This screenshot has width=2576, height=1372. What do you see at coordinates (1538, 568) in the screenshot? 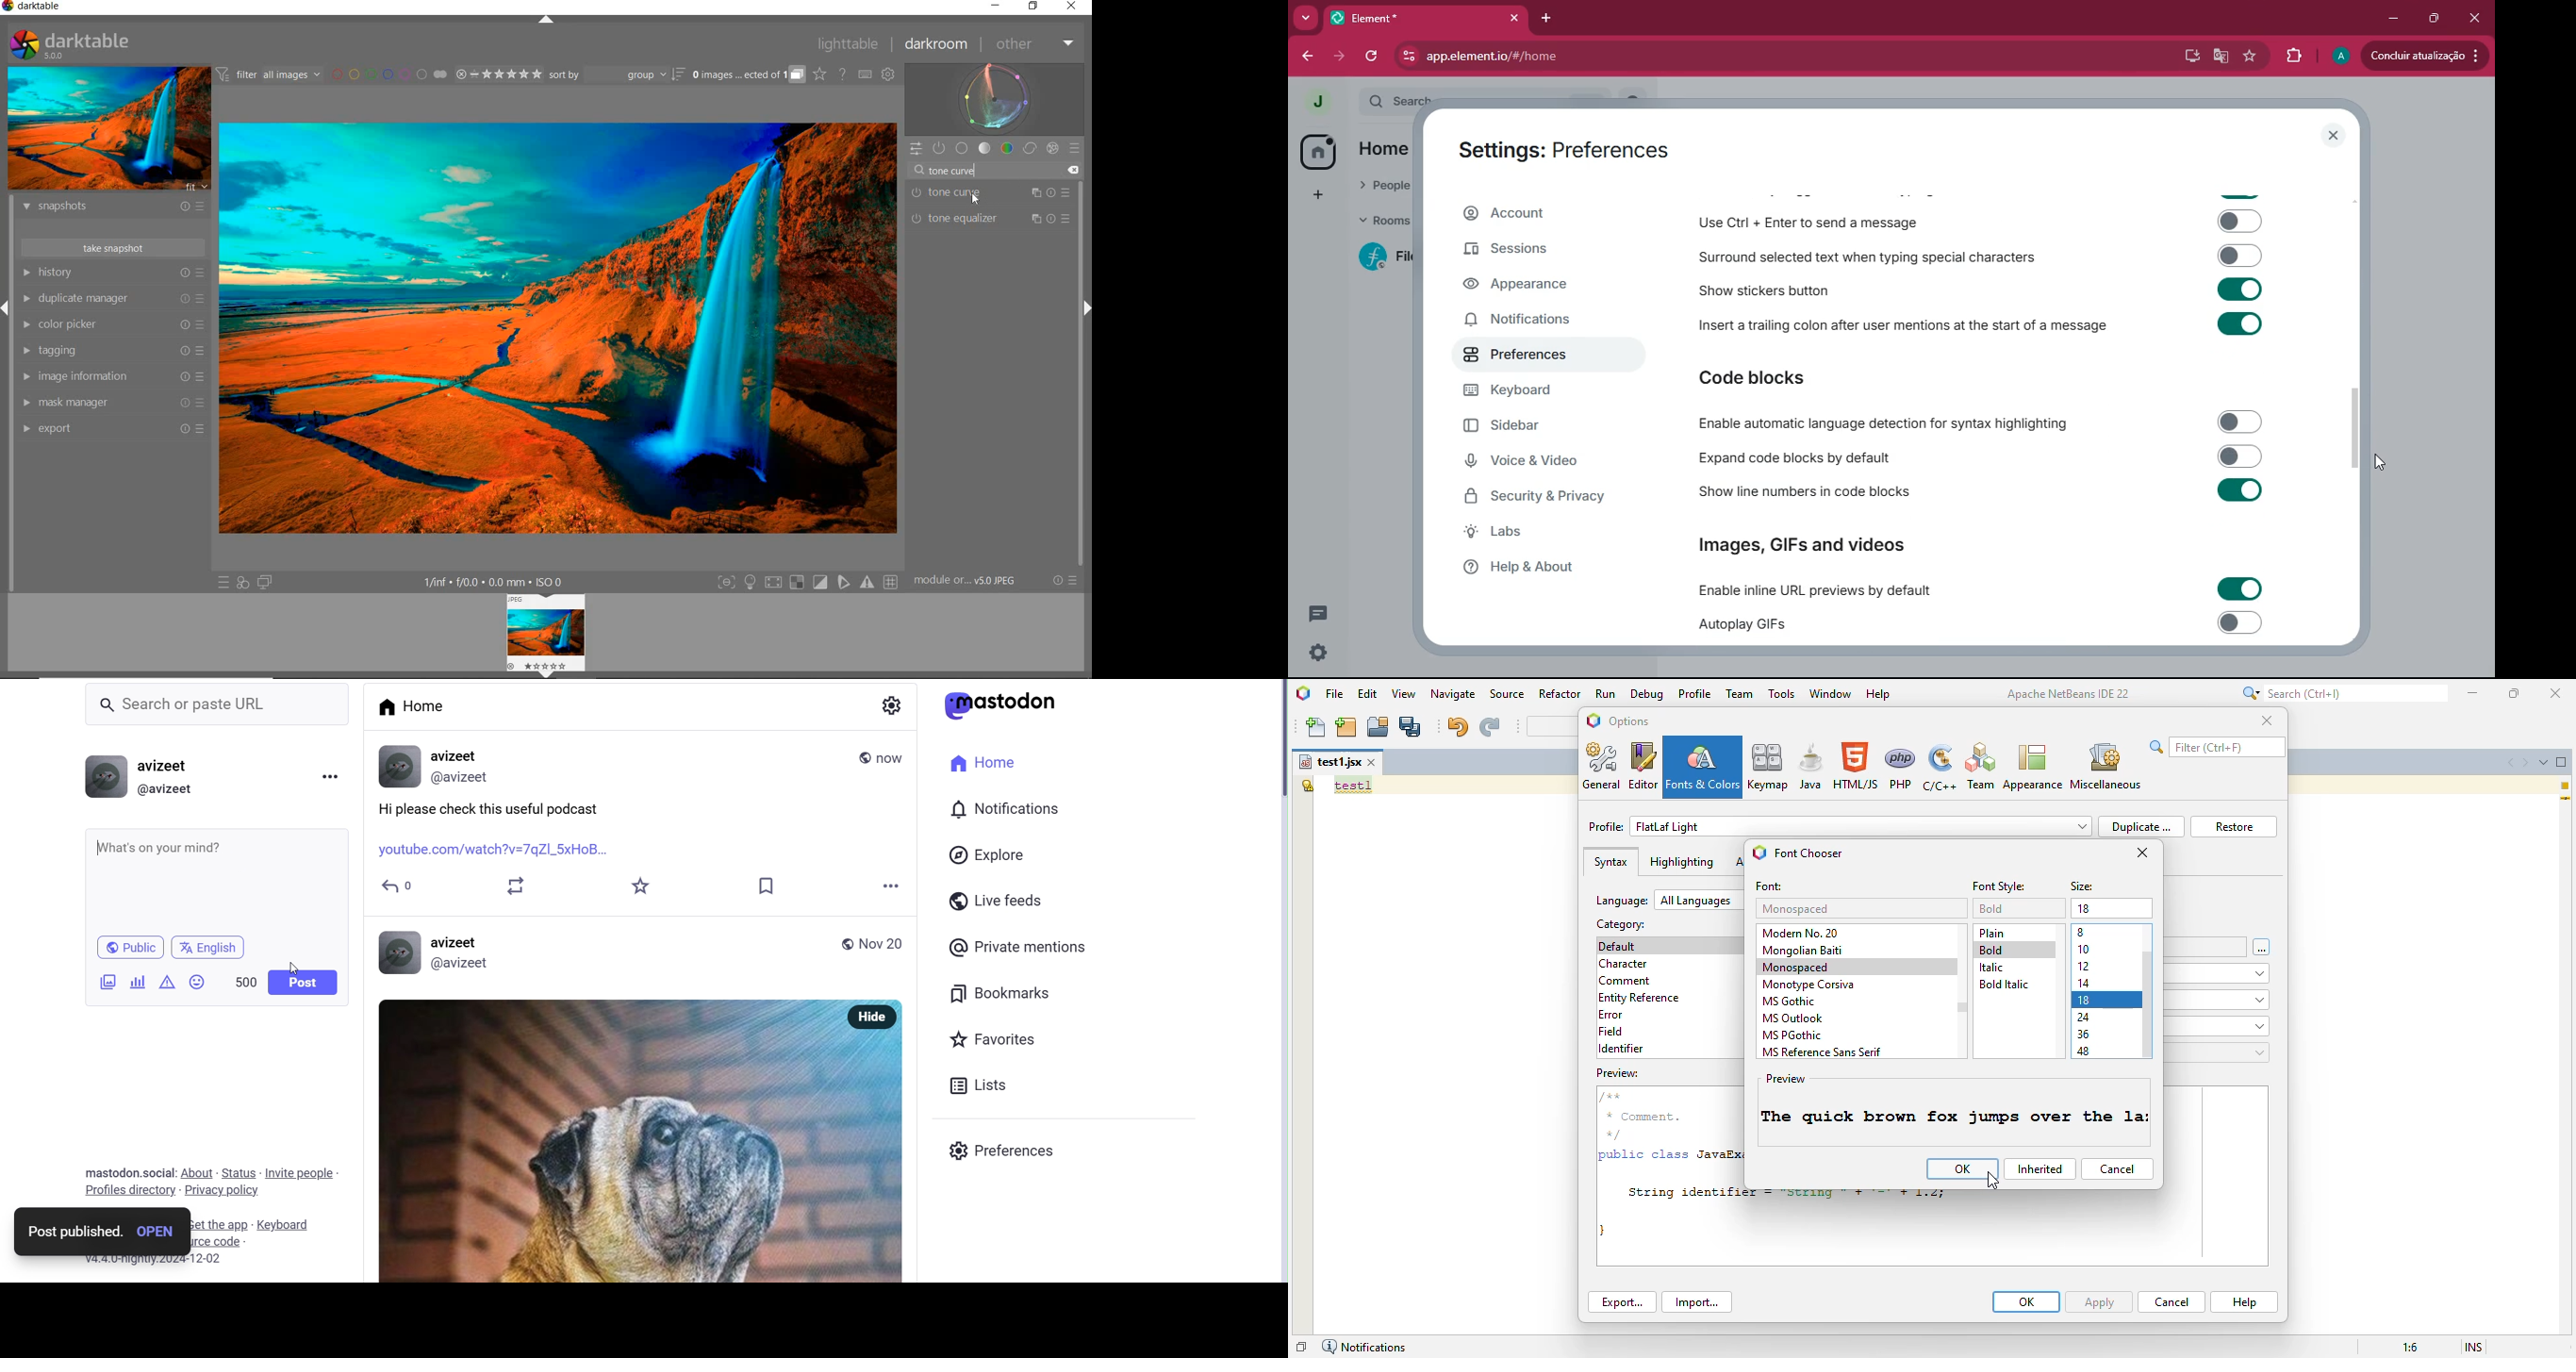
I see `help ` at bounding box center [1538, 568].